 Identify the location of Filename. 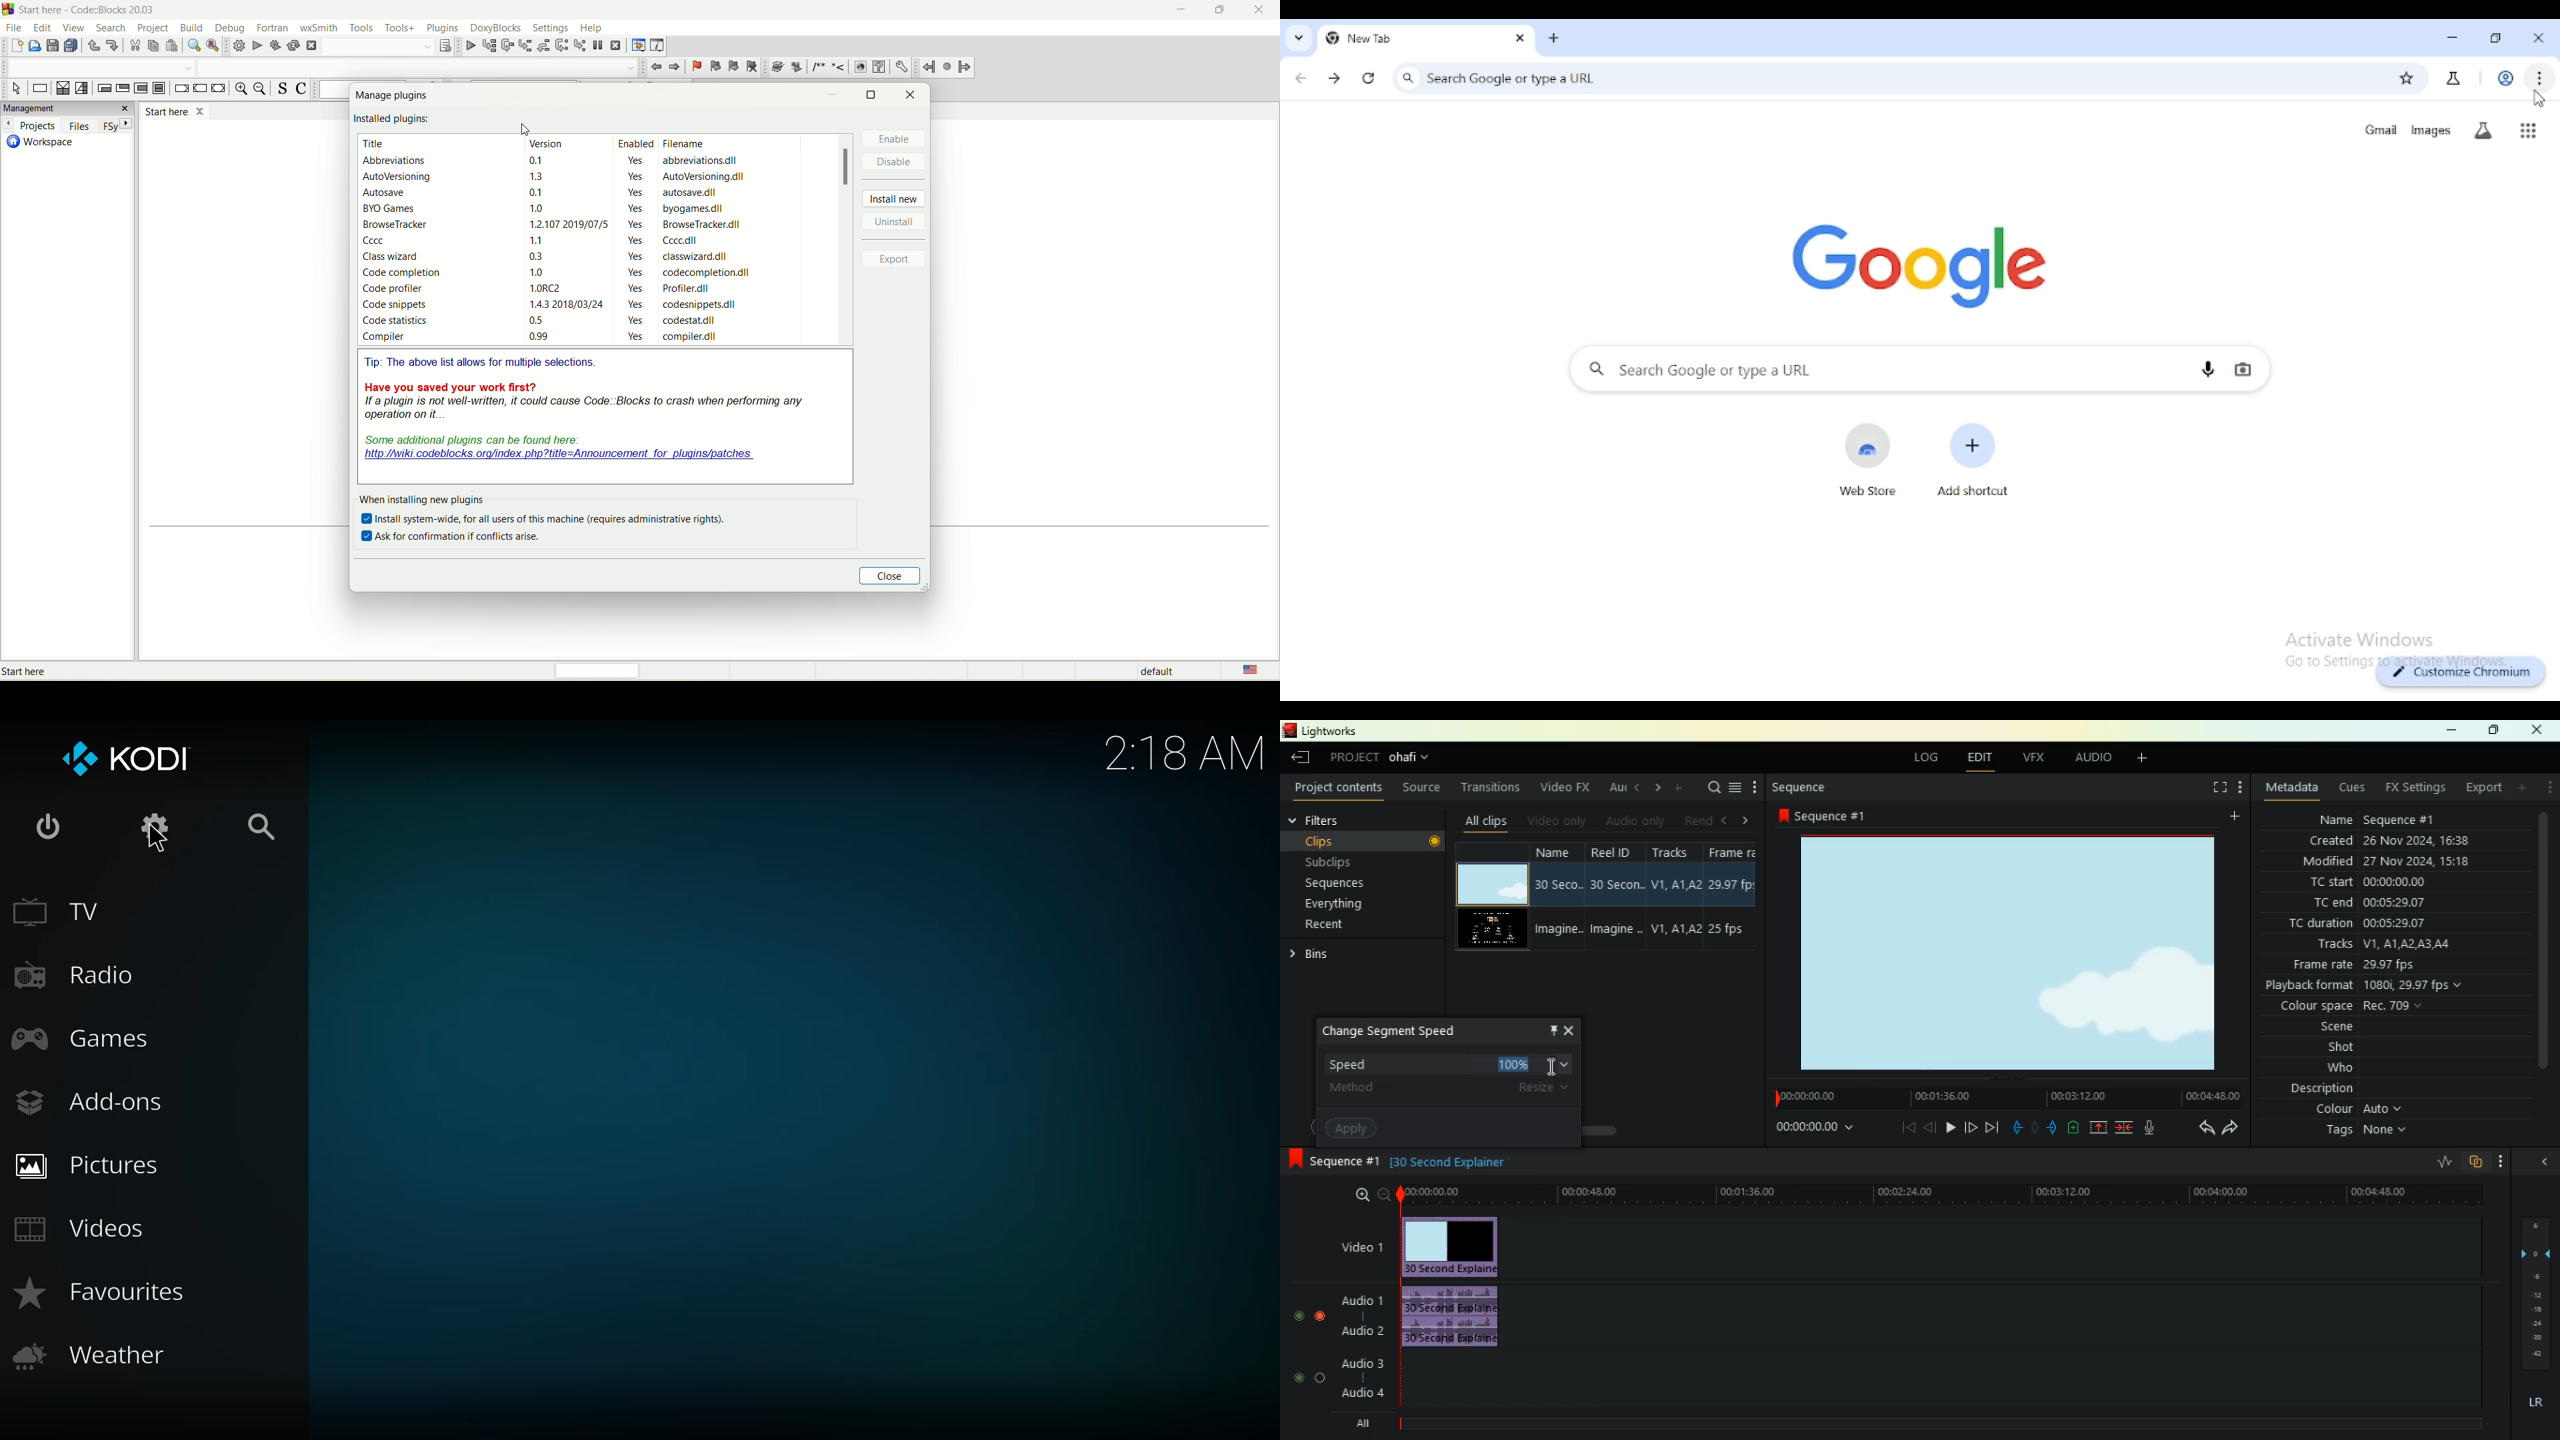
(689, 144).